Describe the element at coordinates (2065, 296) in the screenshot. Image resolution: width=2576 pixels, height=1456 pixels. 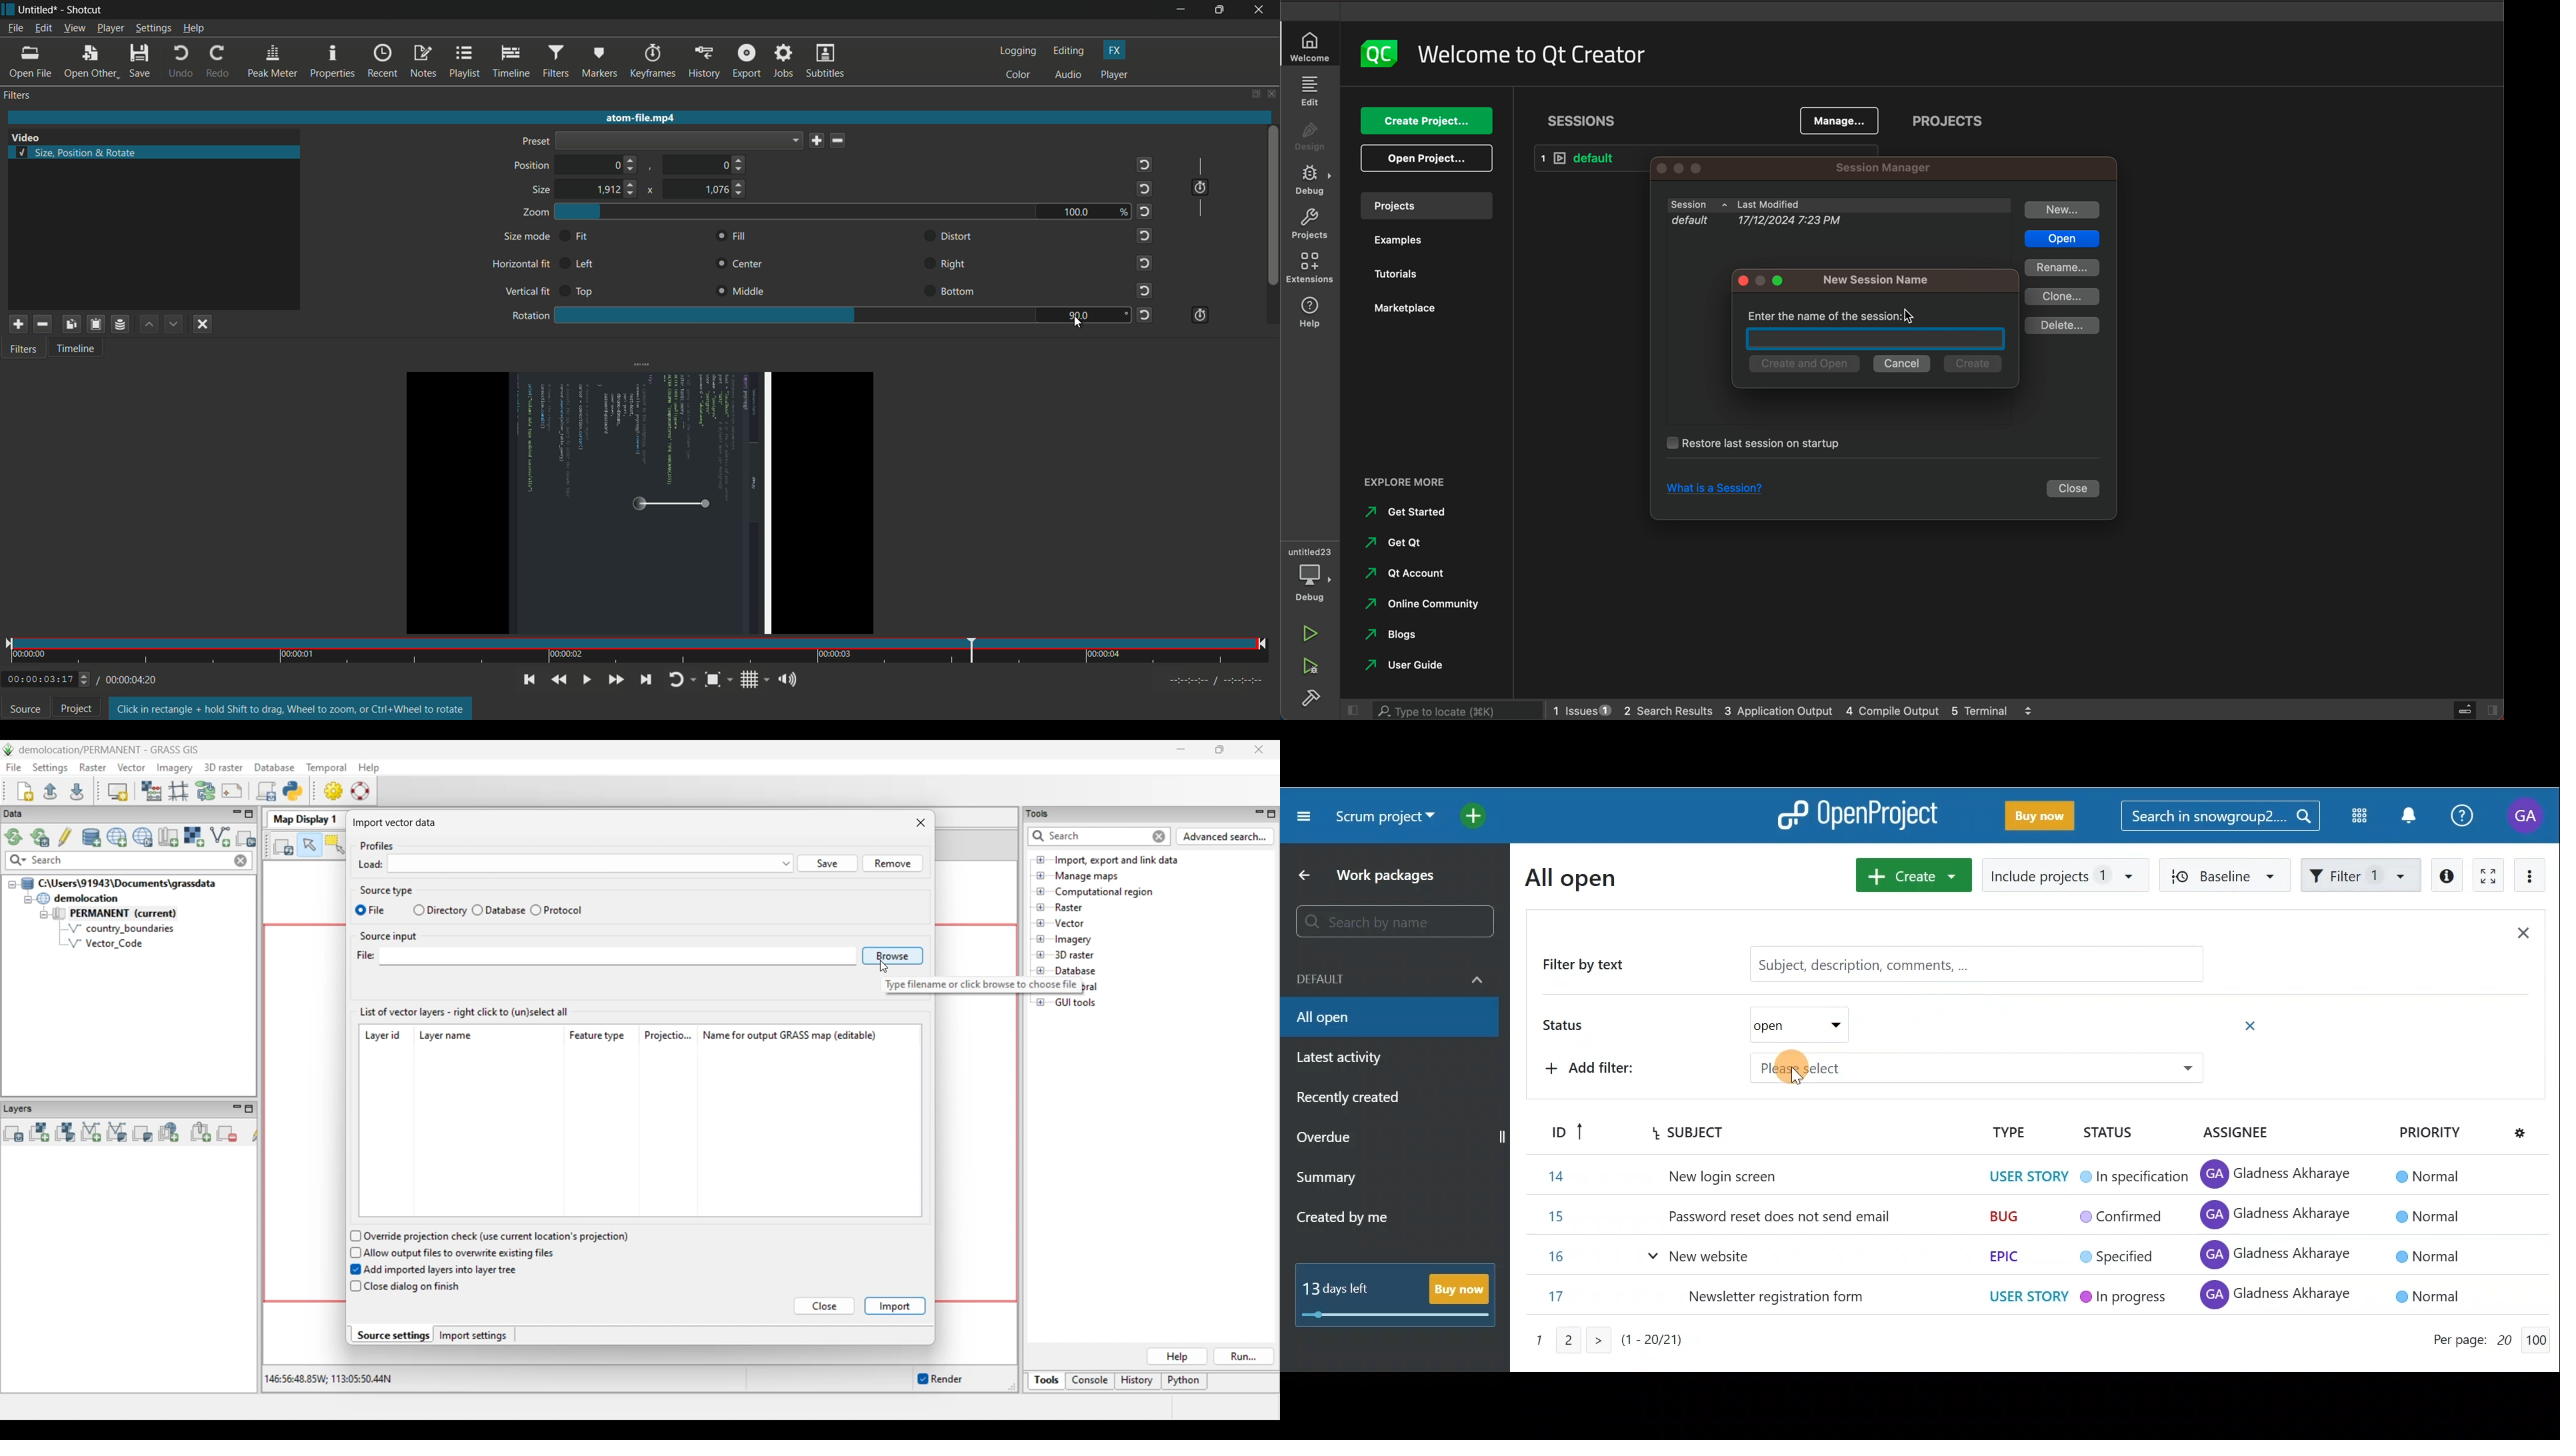
I see `clone` at that location.